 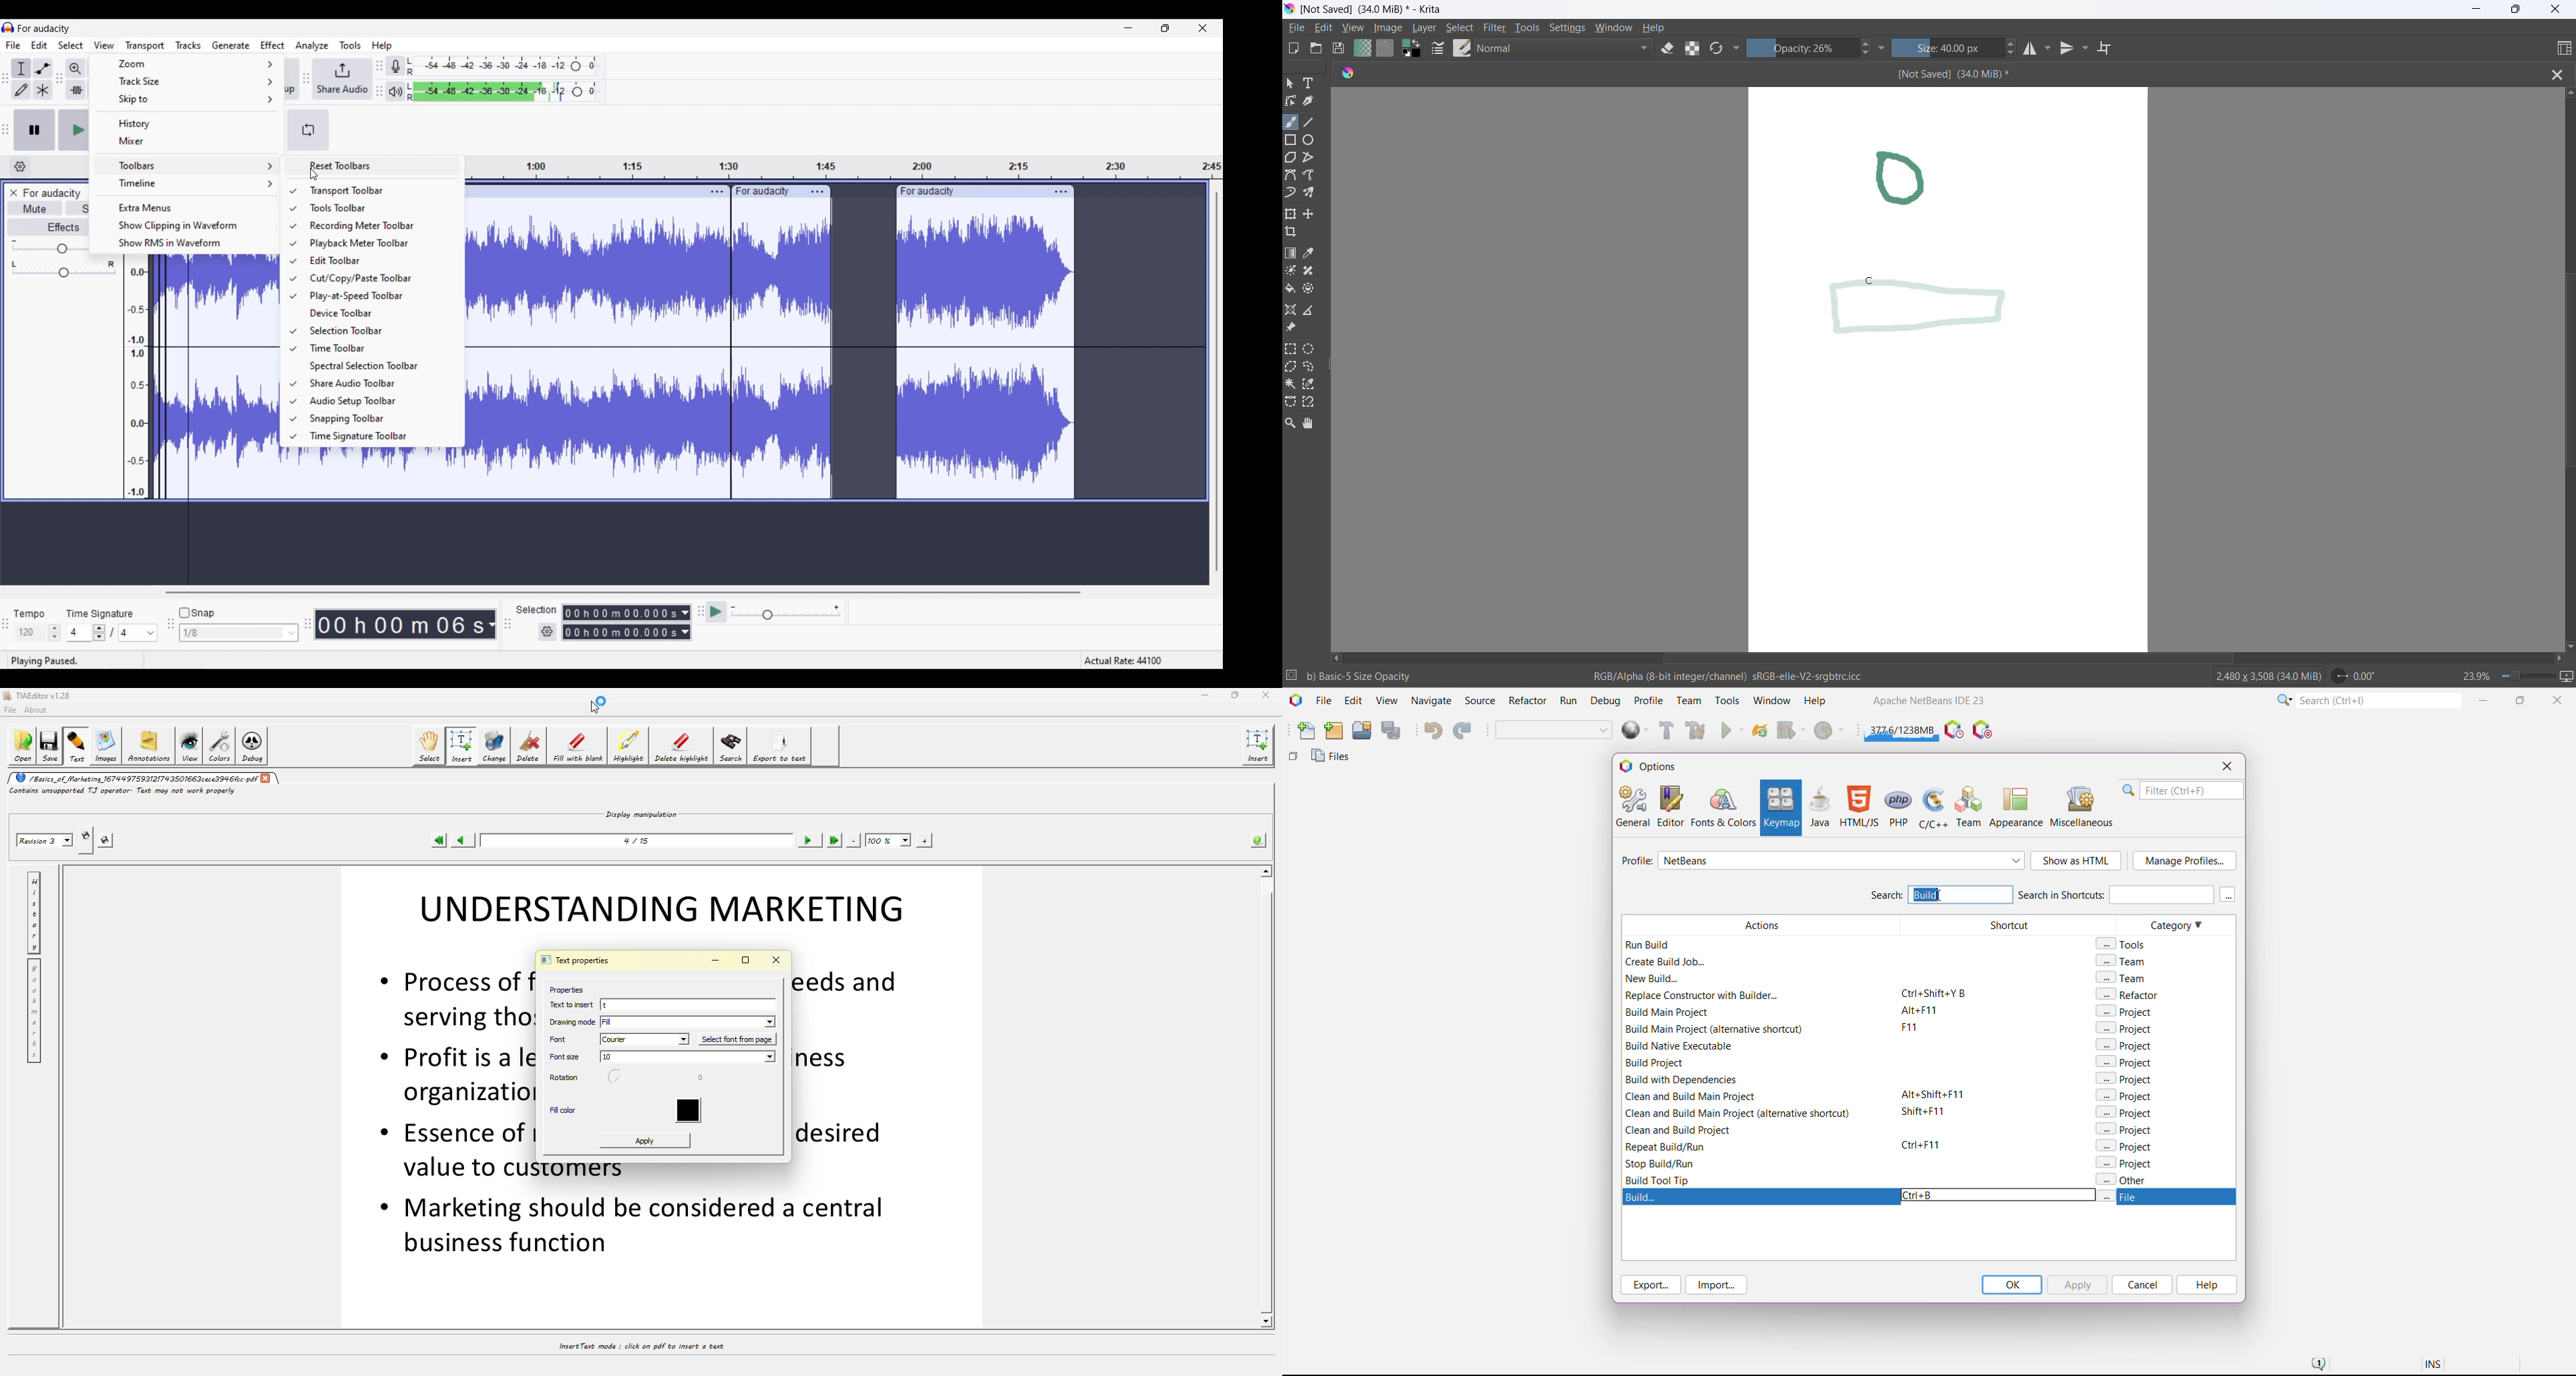 I want to click on Transport menu, so click(x=145, y=46).